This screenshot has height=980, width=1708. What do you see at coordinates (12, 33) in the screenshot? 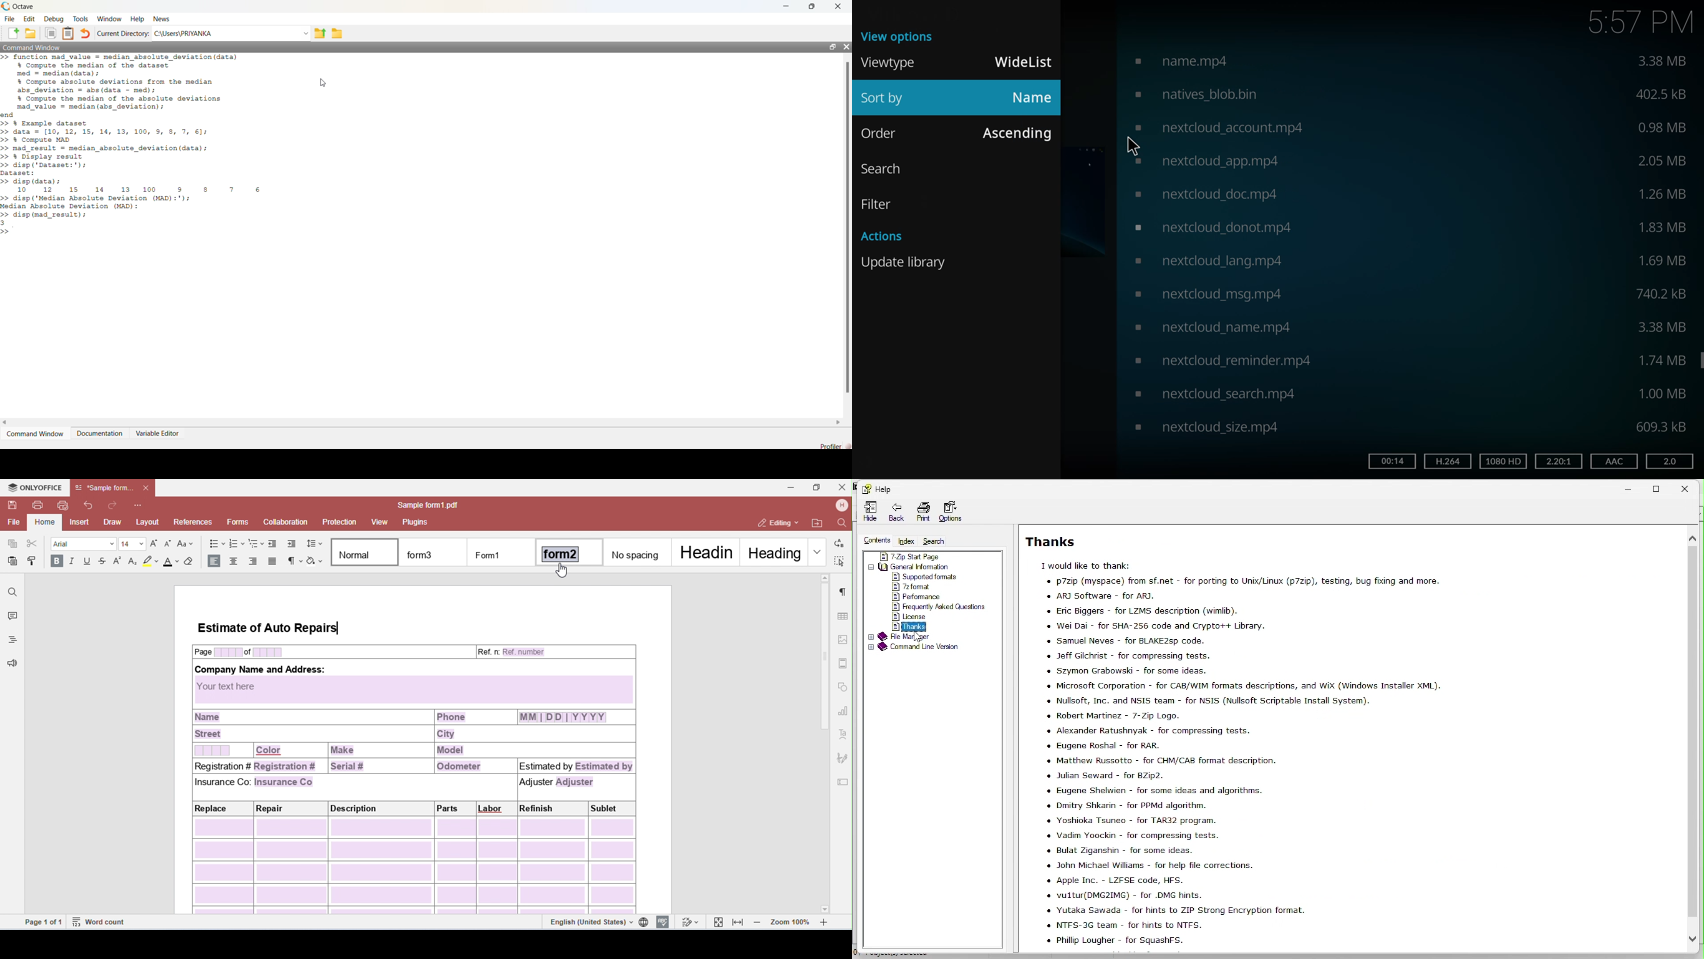
I see `New script` at bounding box center [12, 33].